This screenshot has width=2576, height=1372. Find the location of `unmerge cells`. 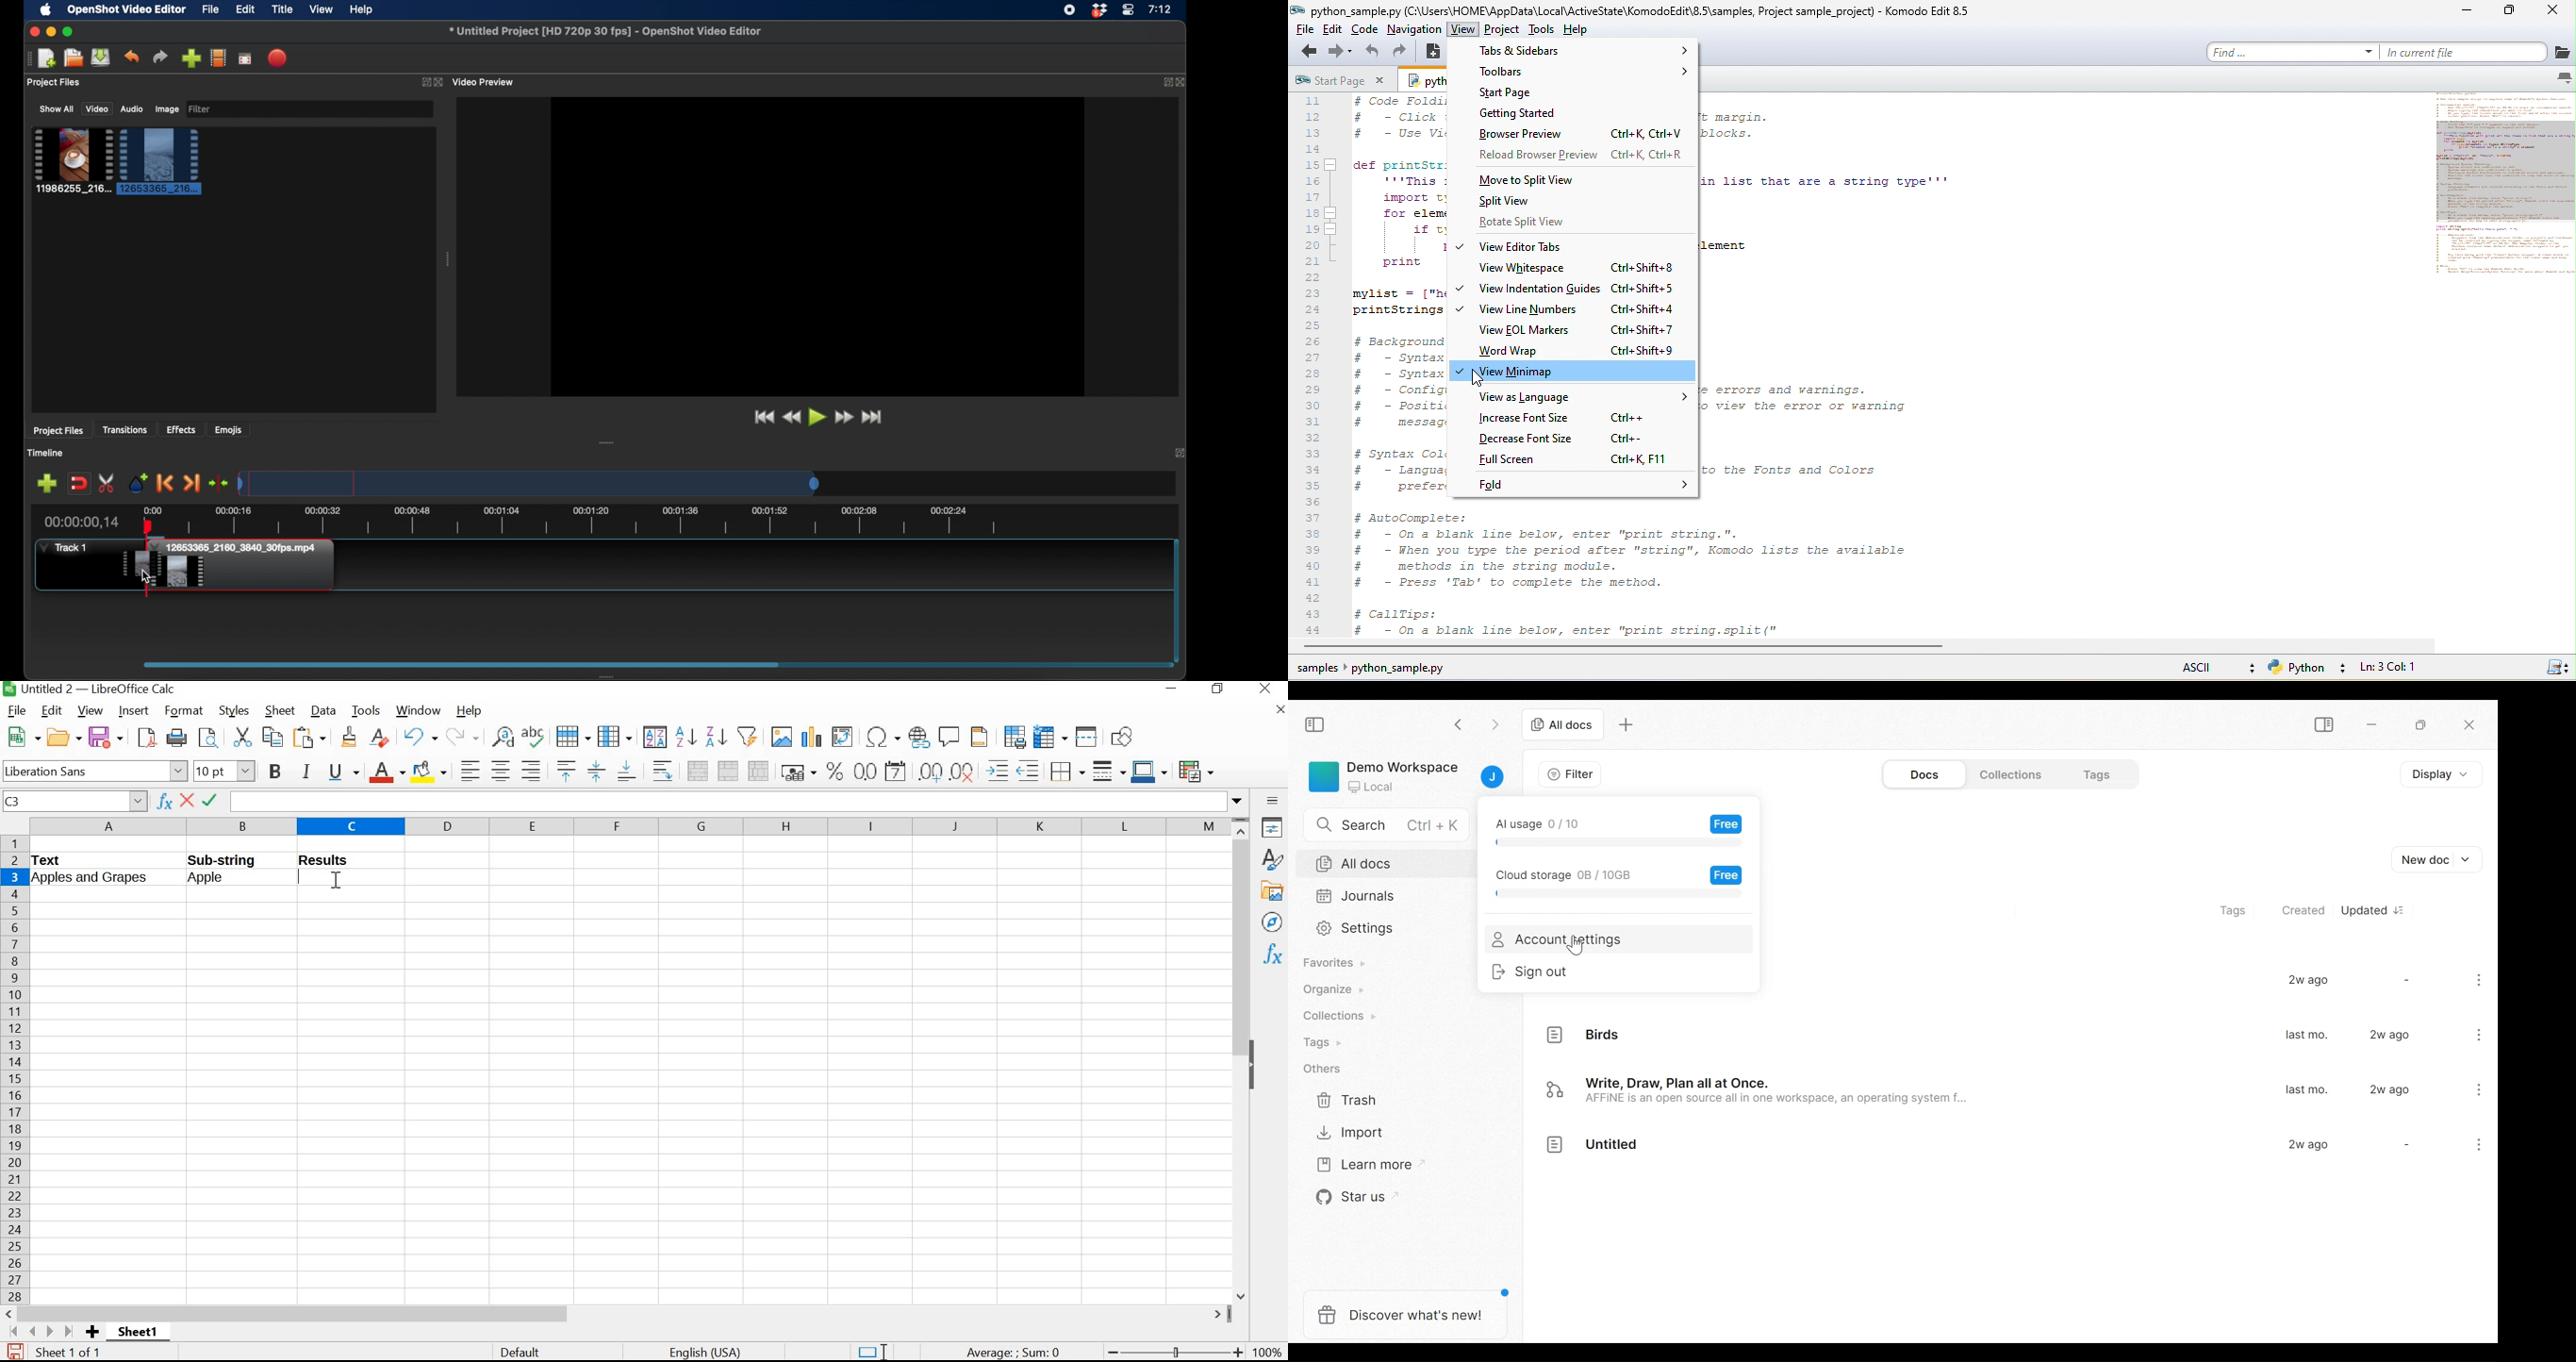

unmerge cells is located at coordinates (759, 770).